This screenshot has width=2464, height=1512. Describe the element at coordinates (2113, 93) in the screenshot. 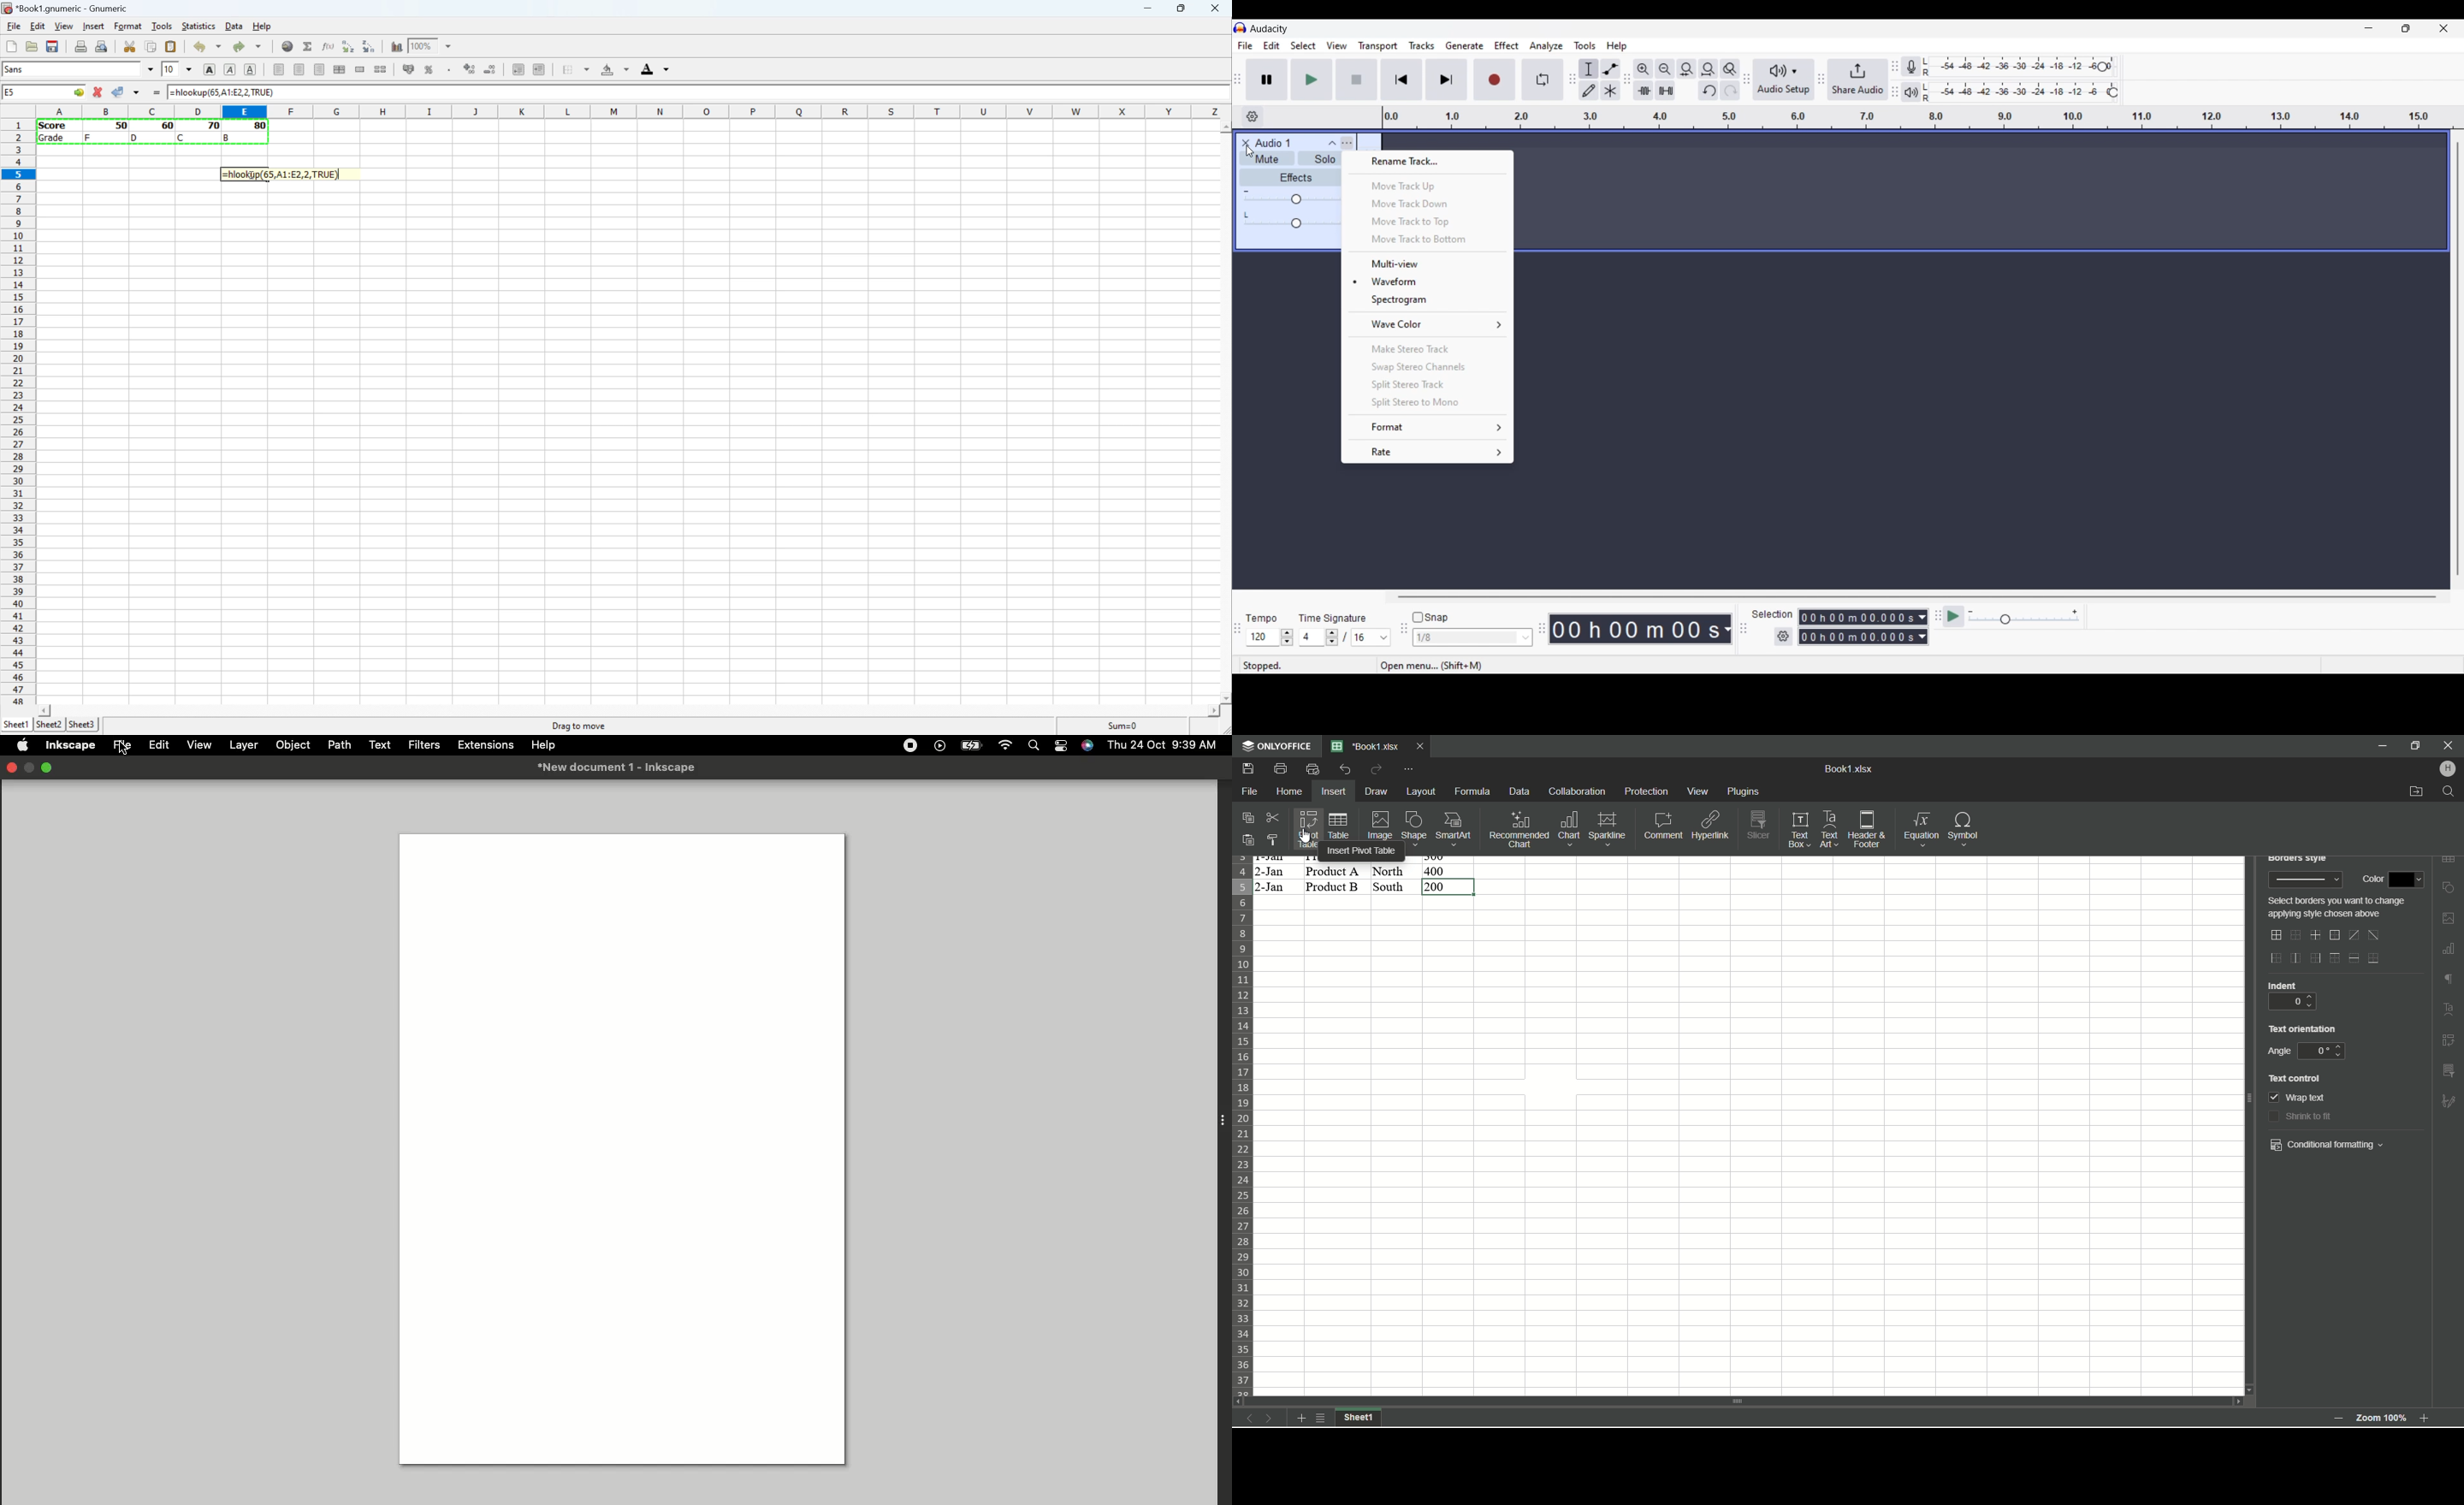

I see `Change playback level` at that location.